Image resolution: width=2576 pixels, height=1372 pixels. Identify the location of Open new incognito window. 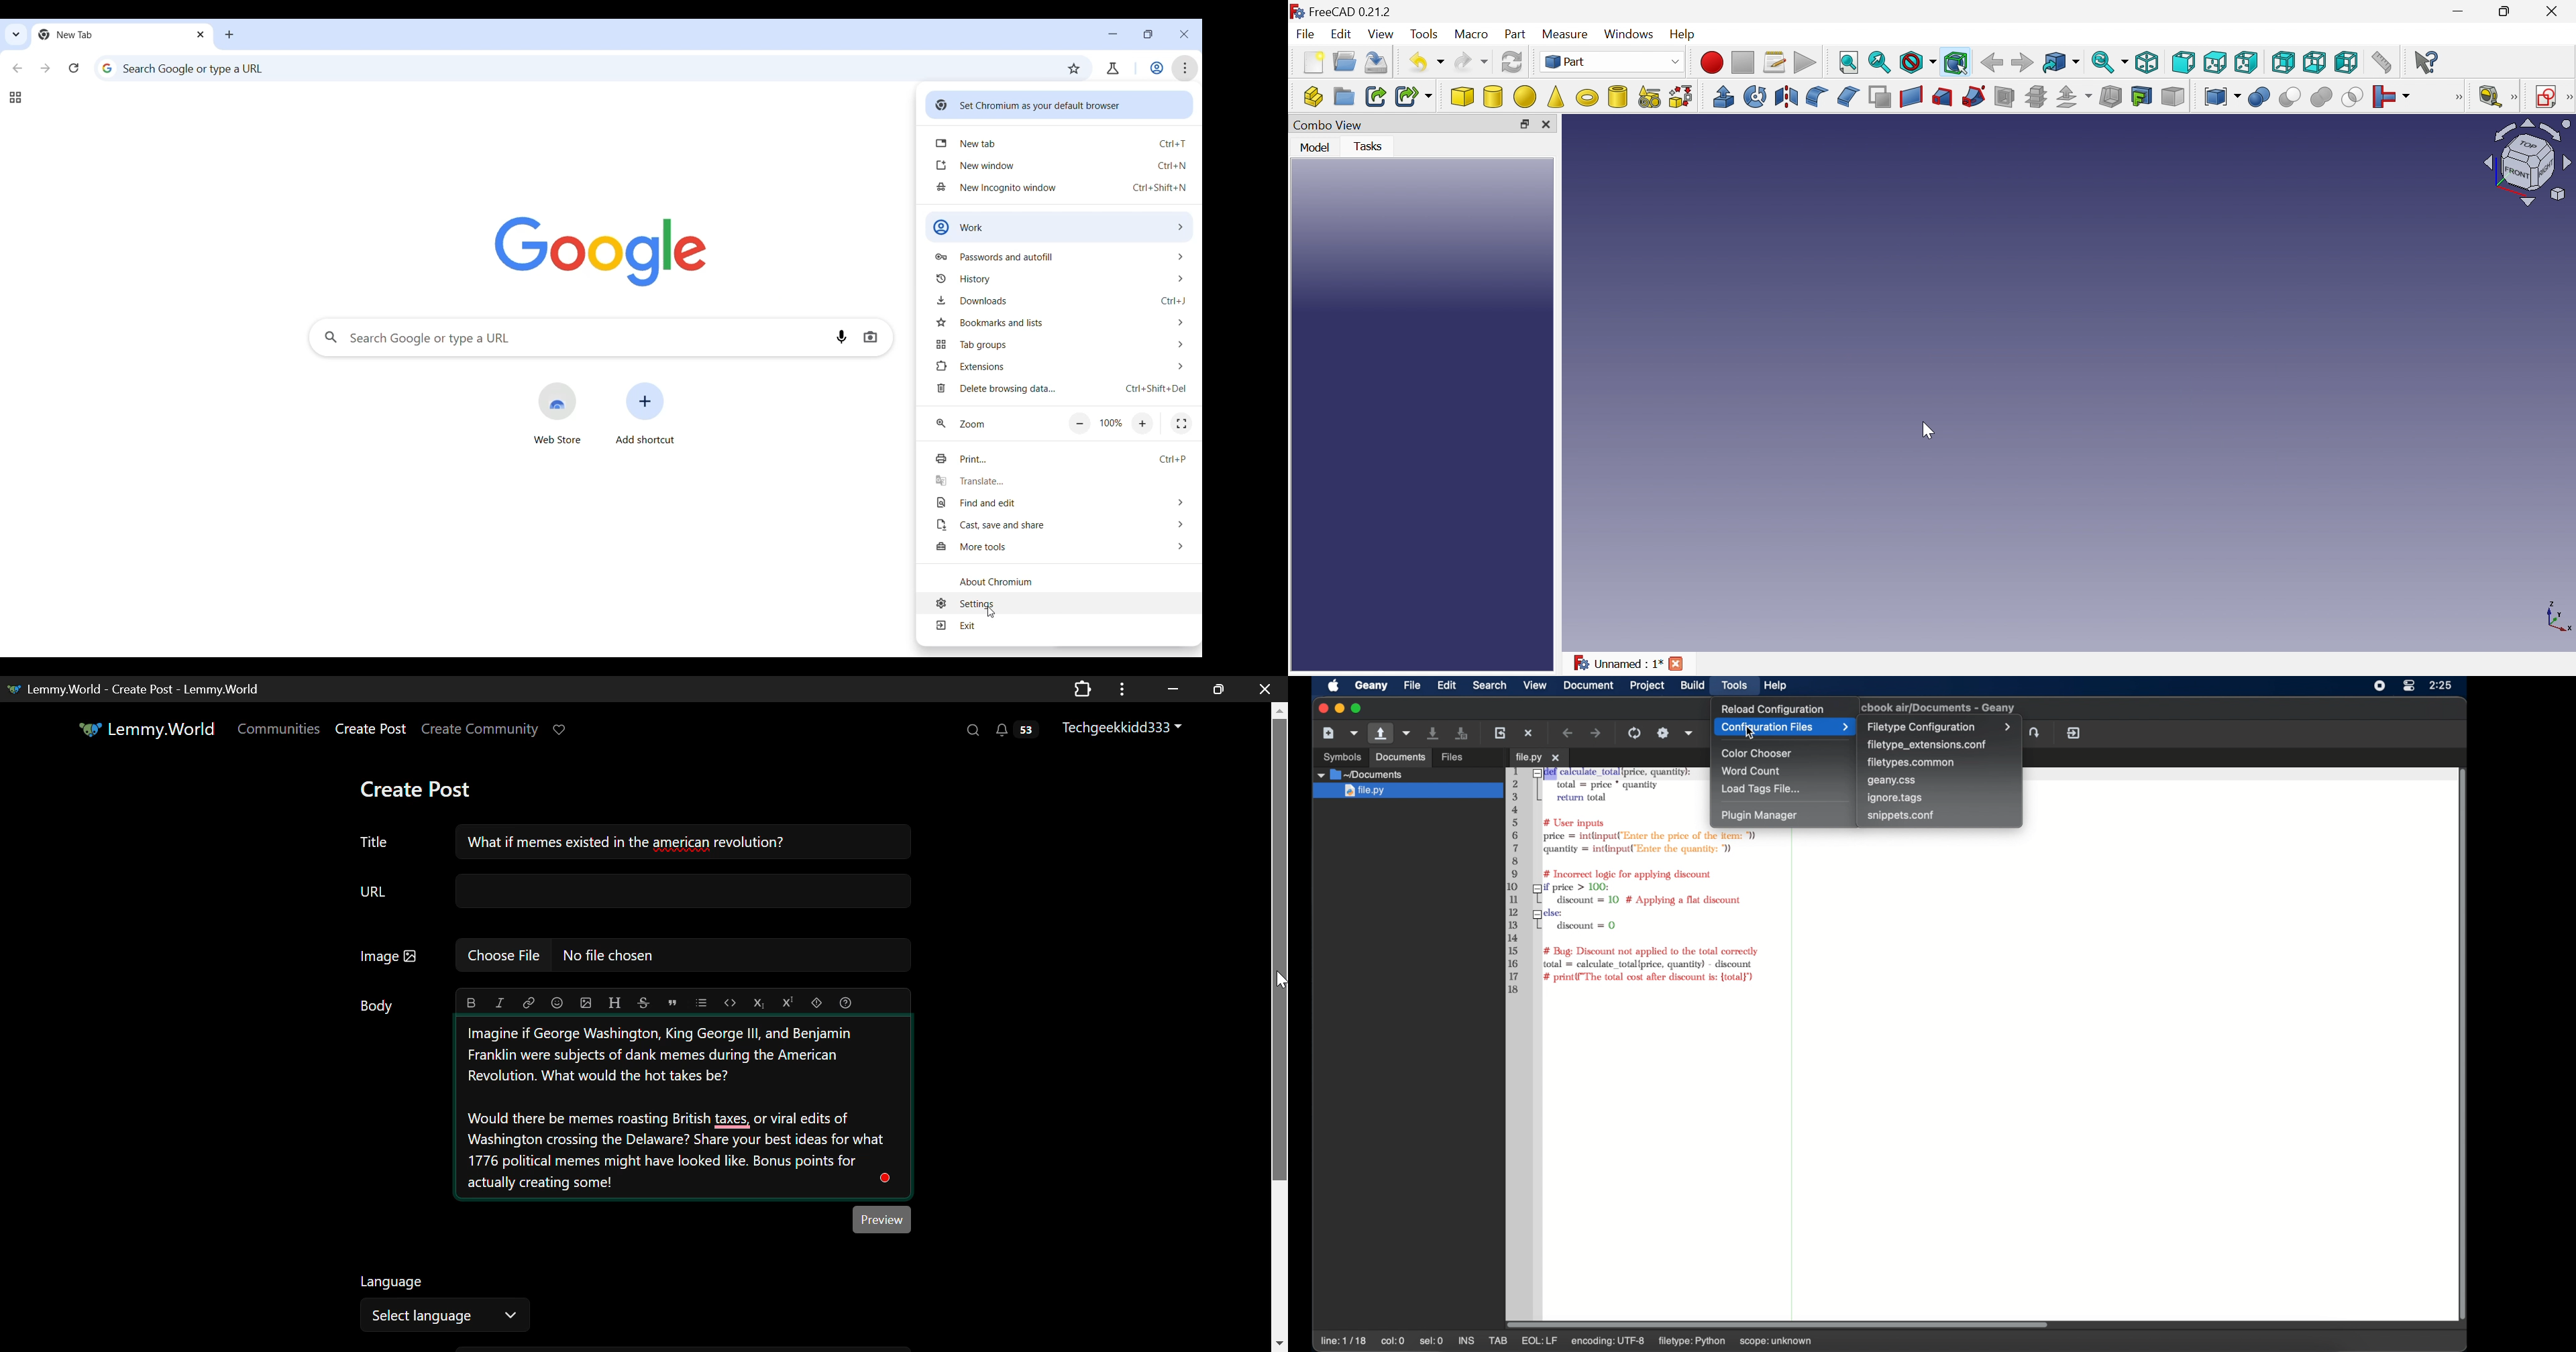
(1061, 187).